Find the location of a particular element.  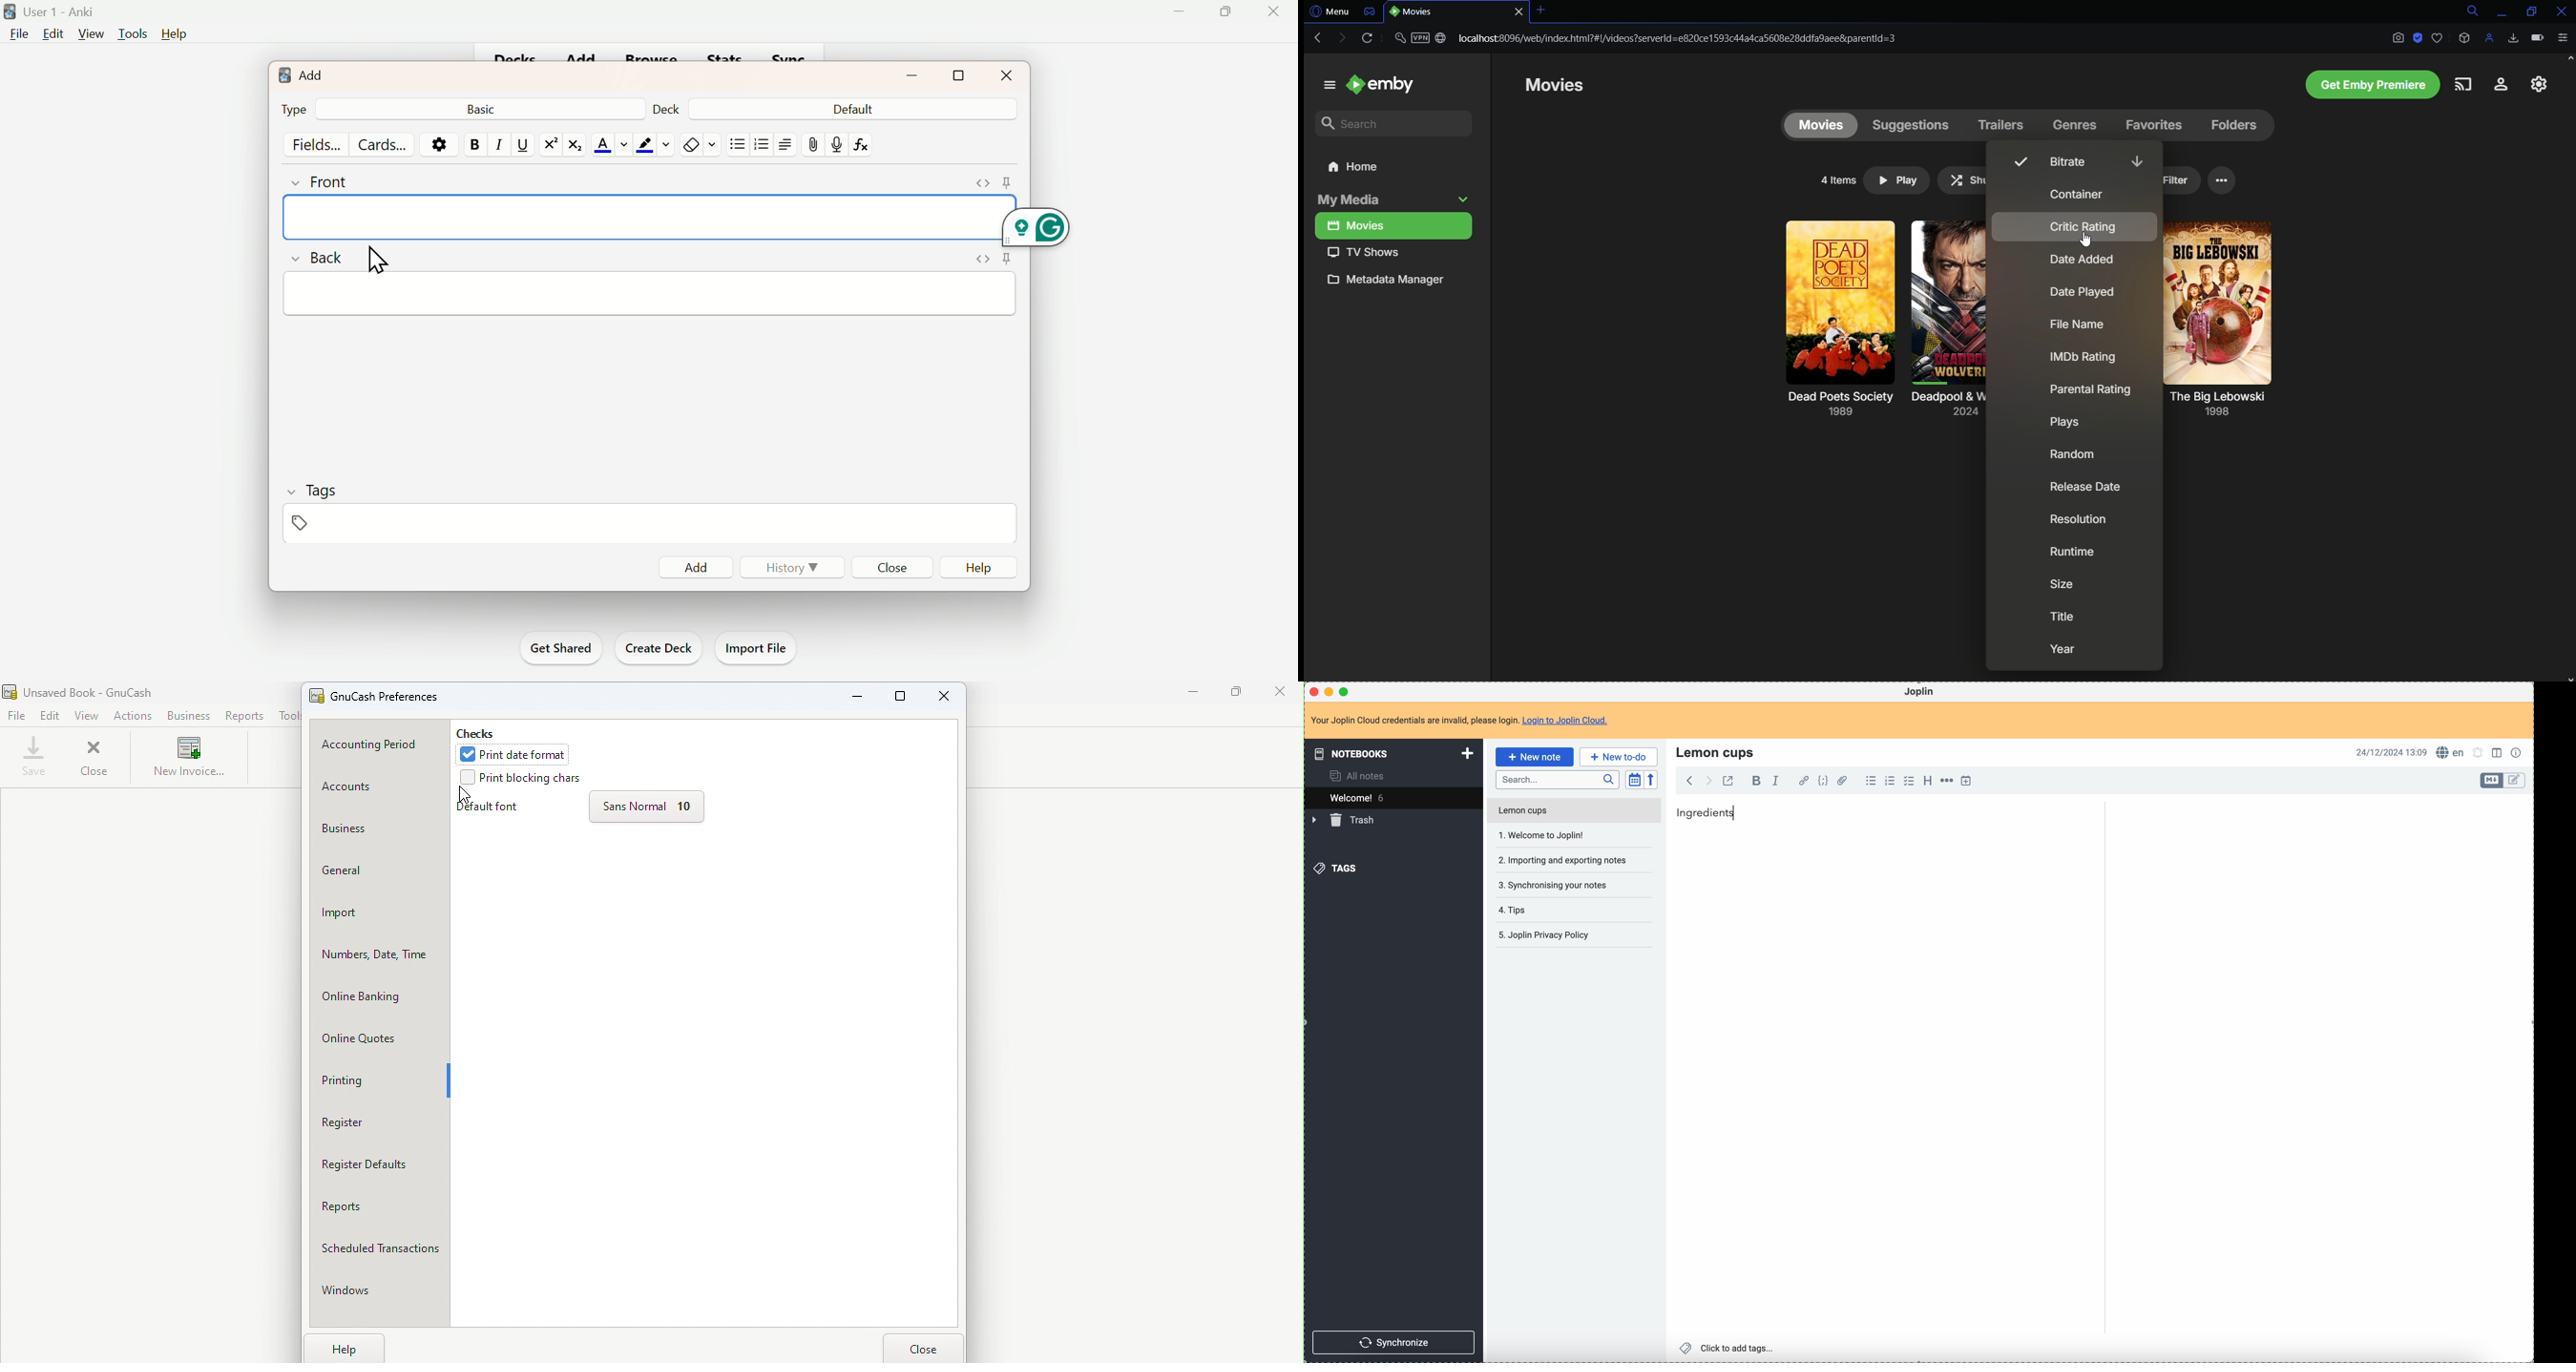

Deadpool and Wolverine is located at coordinates (1940, 408).